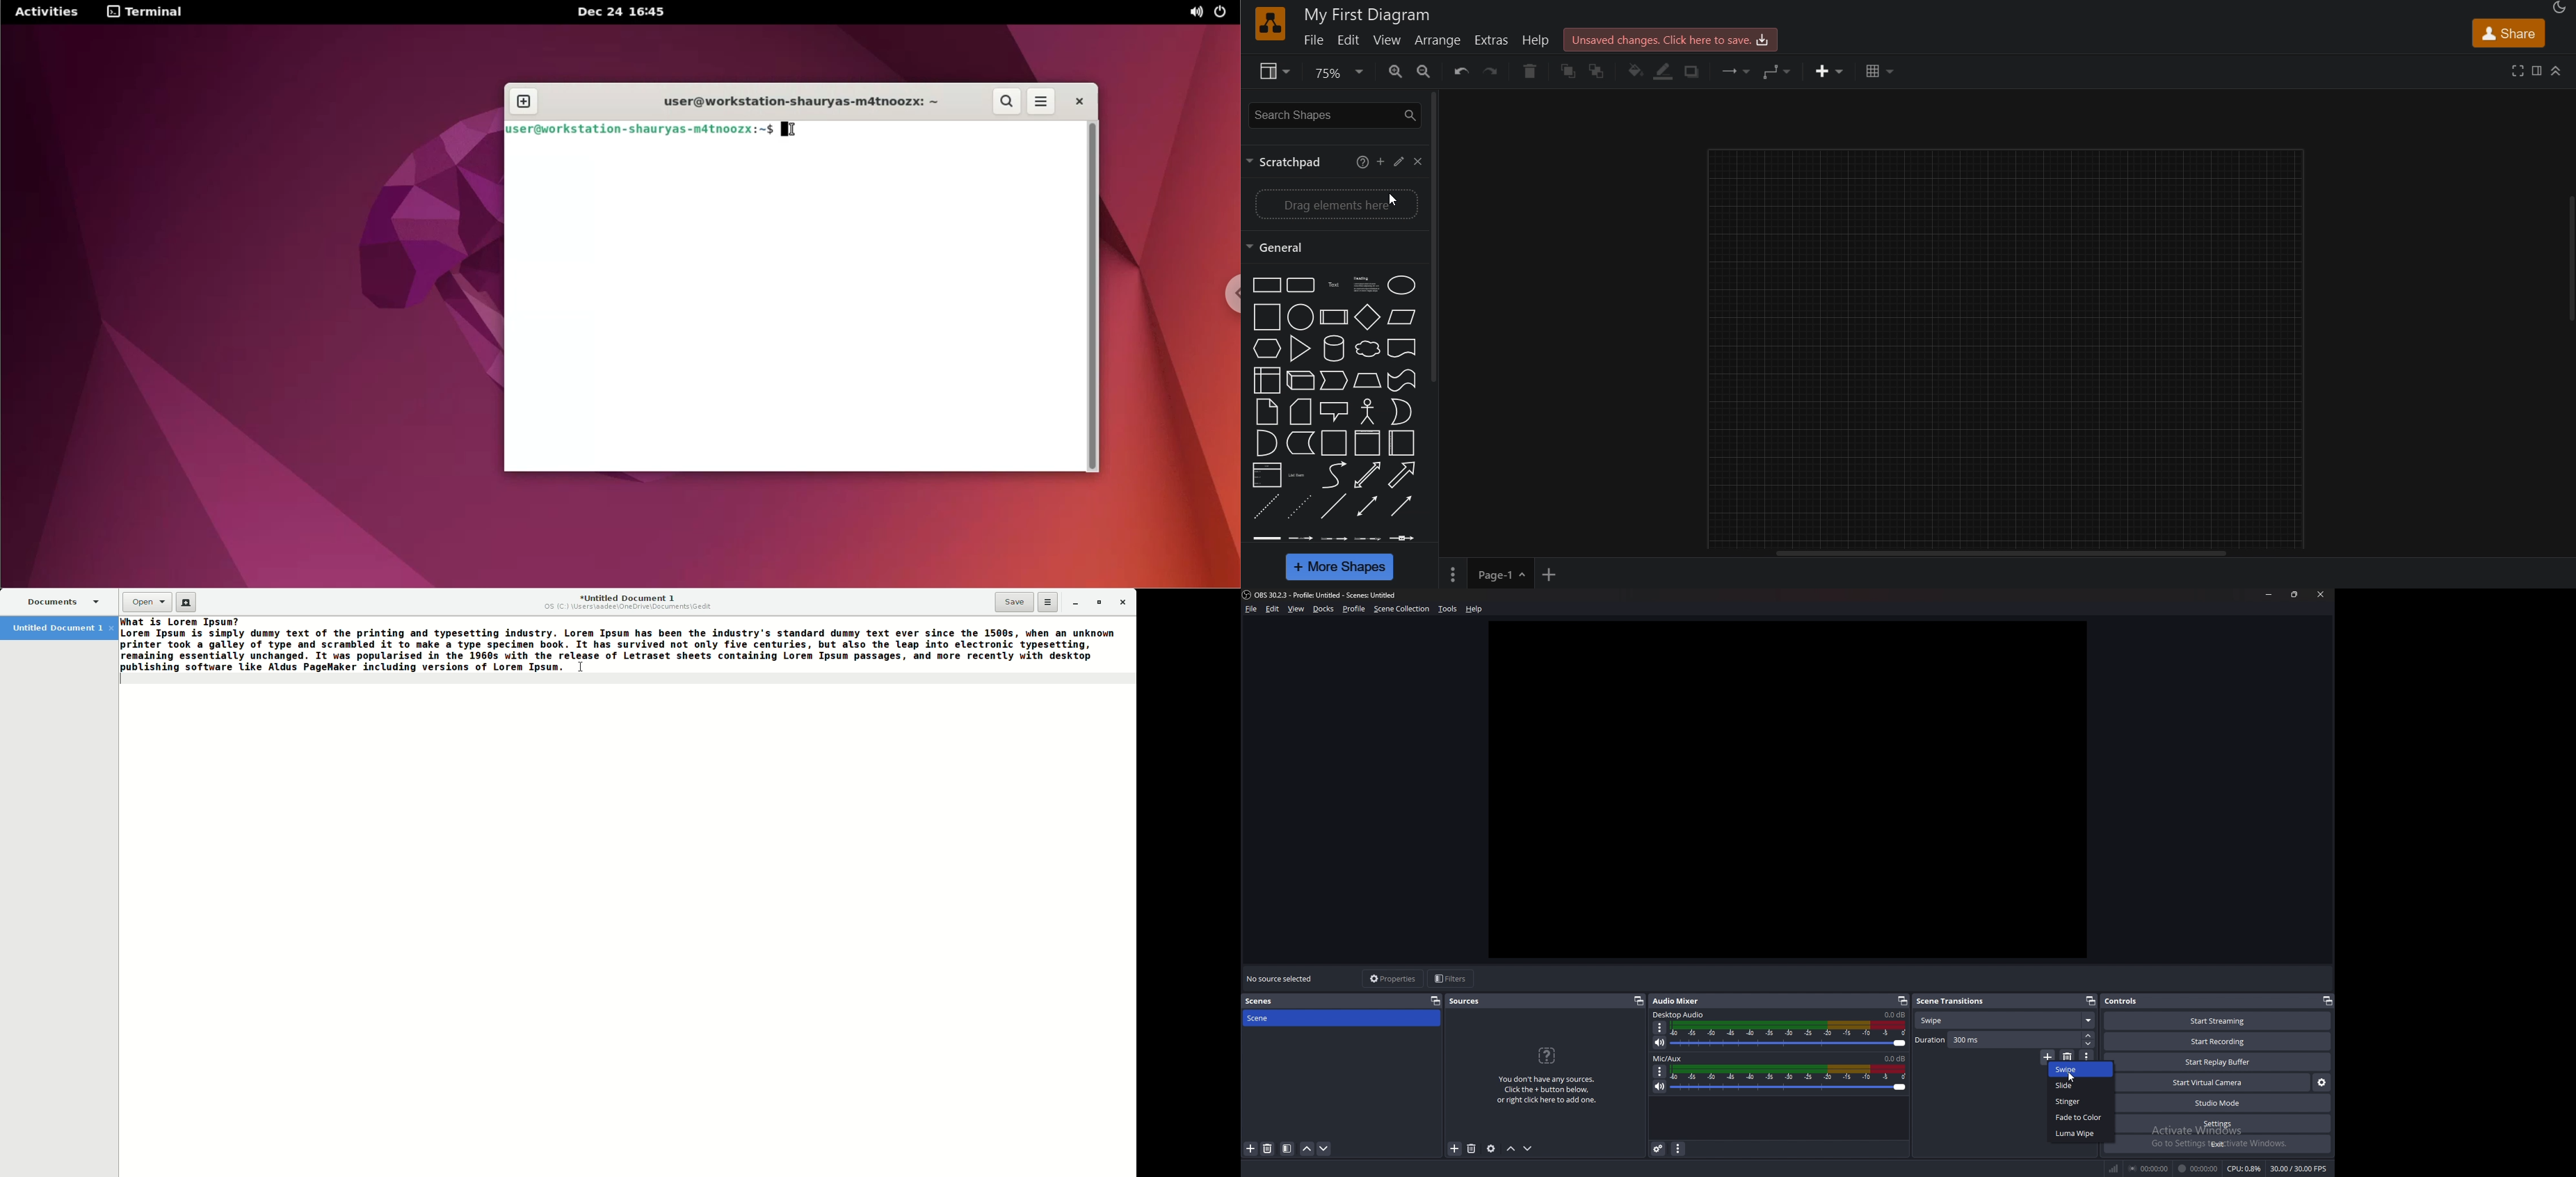  What do you see at coordinates (1538, 39) in the screenshot?
I see `help` at bounding box center [1538, 39].